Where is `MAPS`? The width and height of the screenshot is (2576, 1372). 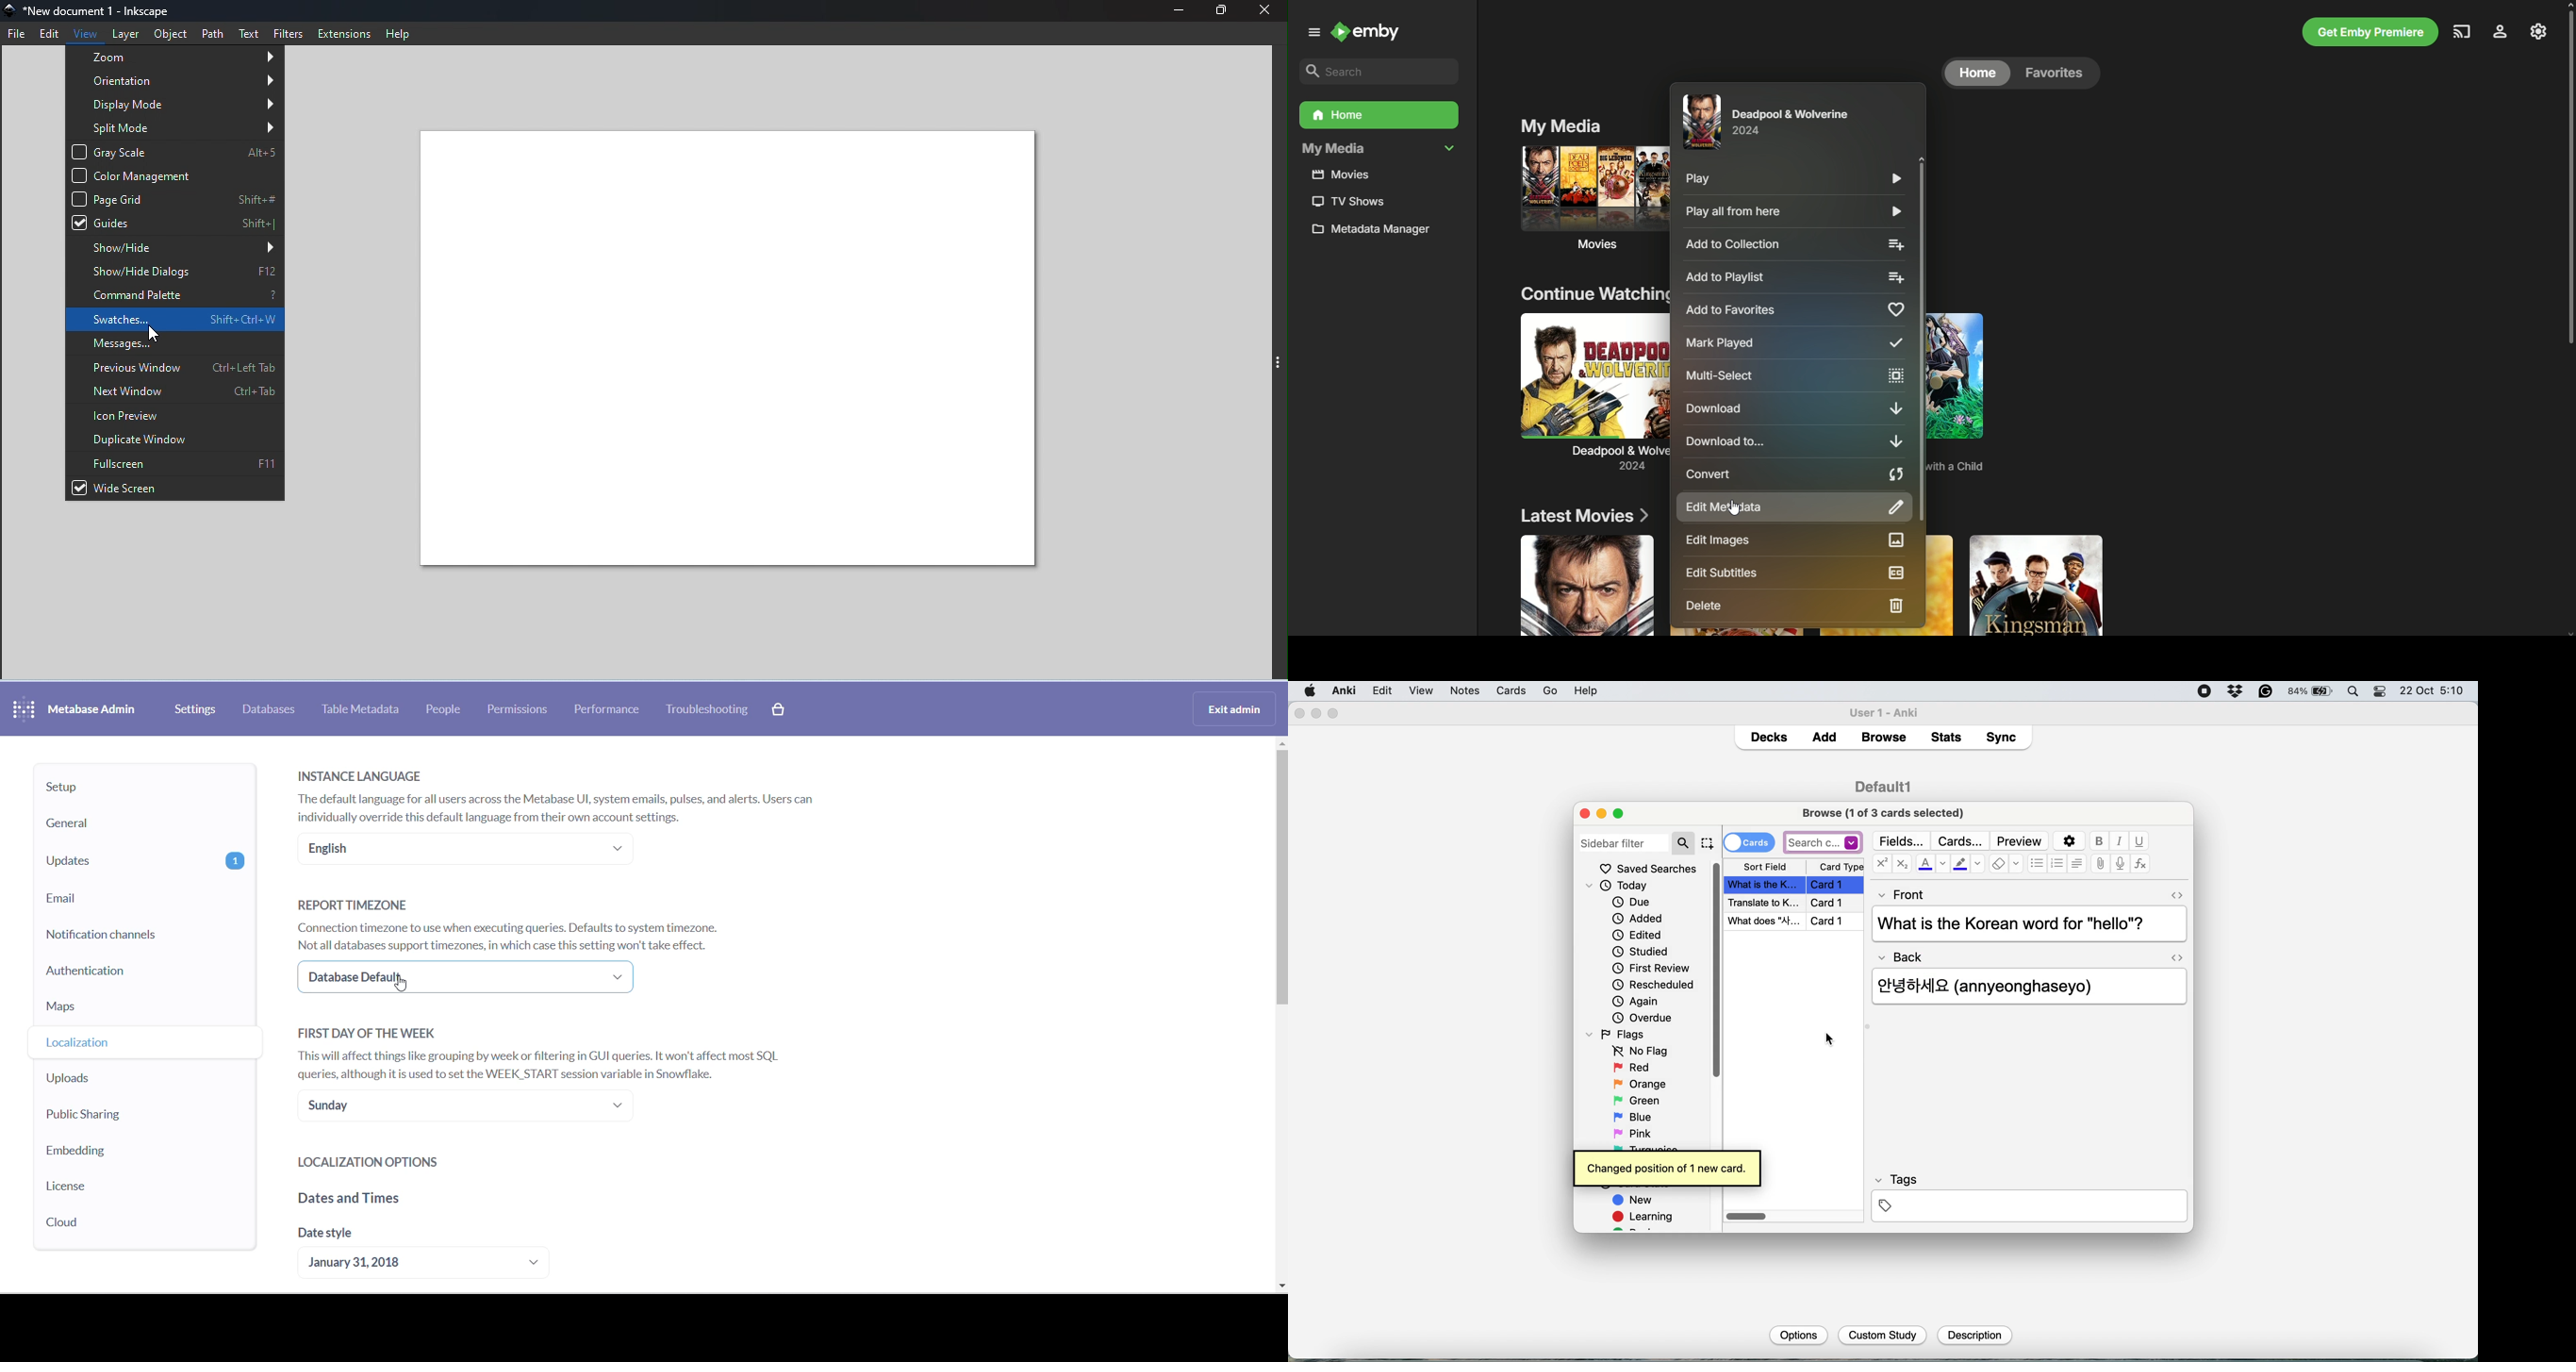 MAPS is located at coordinates (142, 1012).